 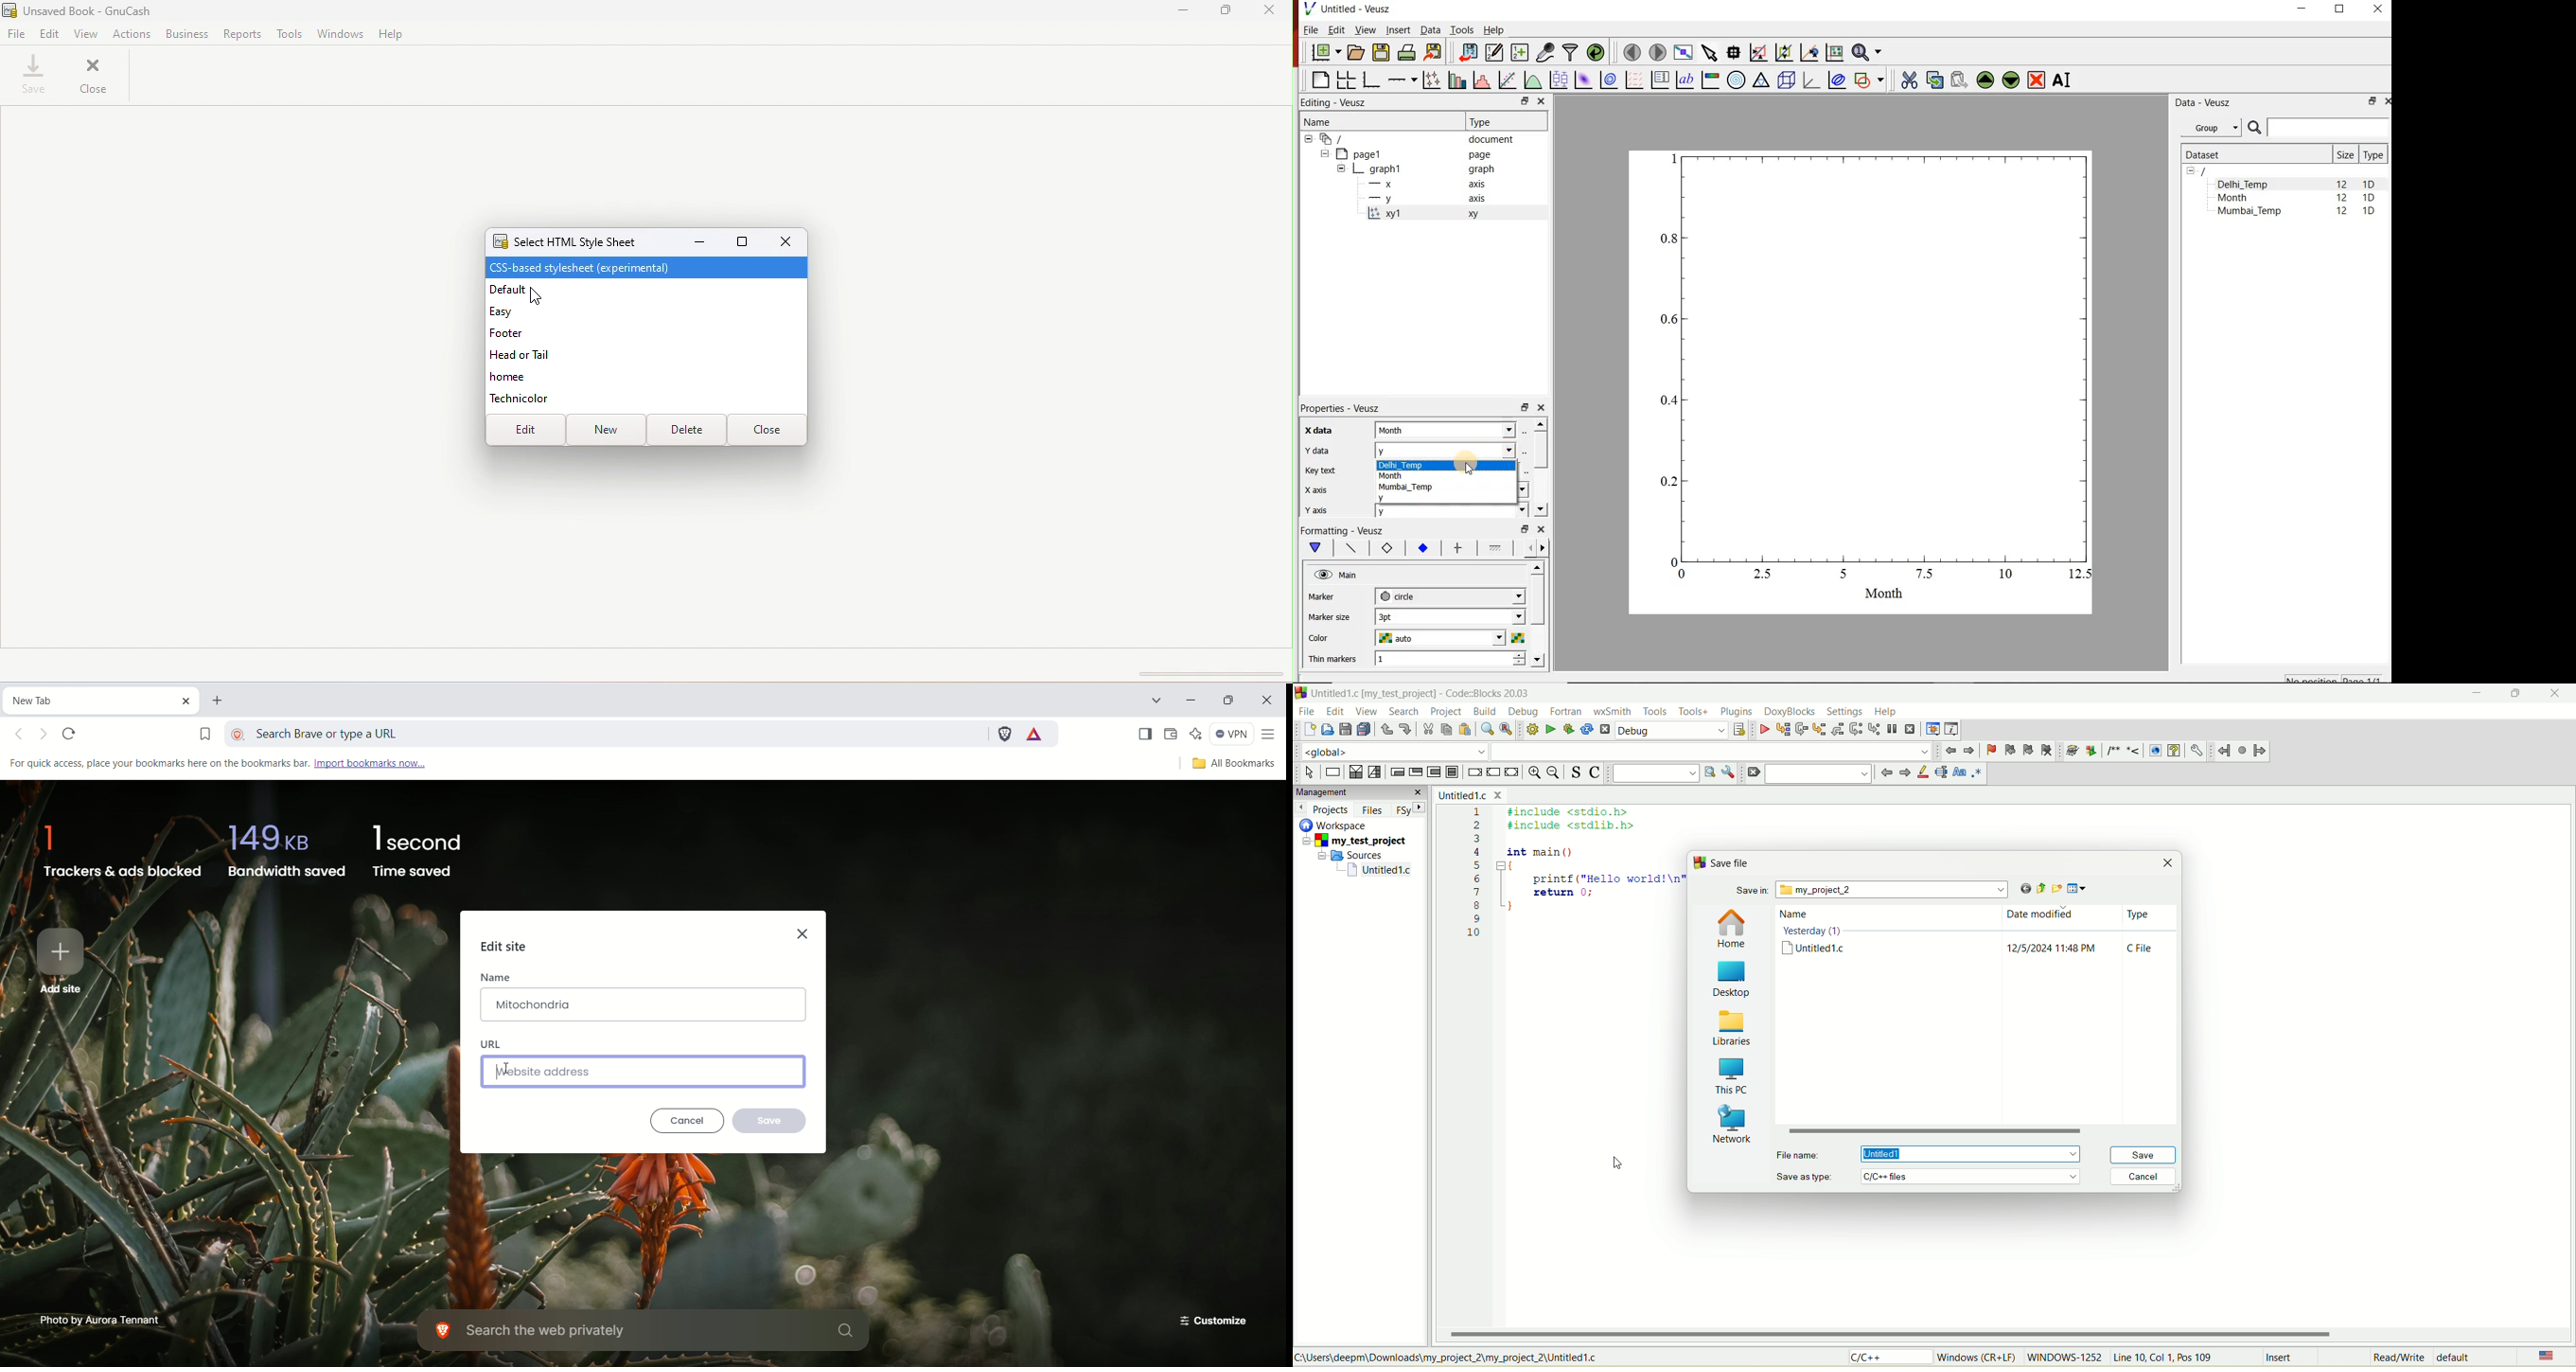 I want to click on edit, so click(x=1337, y=712).